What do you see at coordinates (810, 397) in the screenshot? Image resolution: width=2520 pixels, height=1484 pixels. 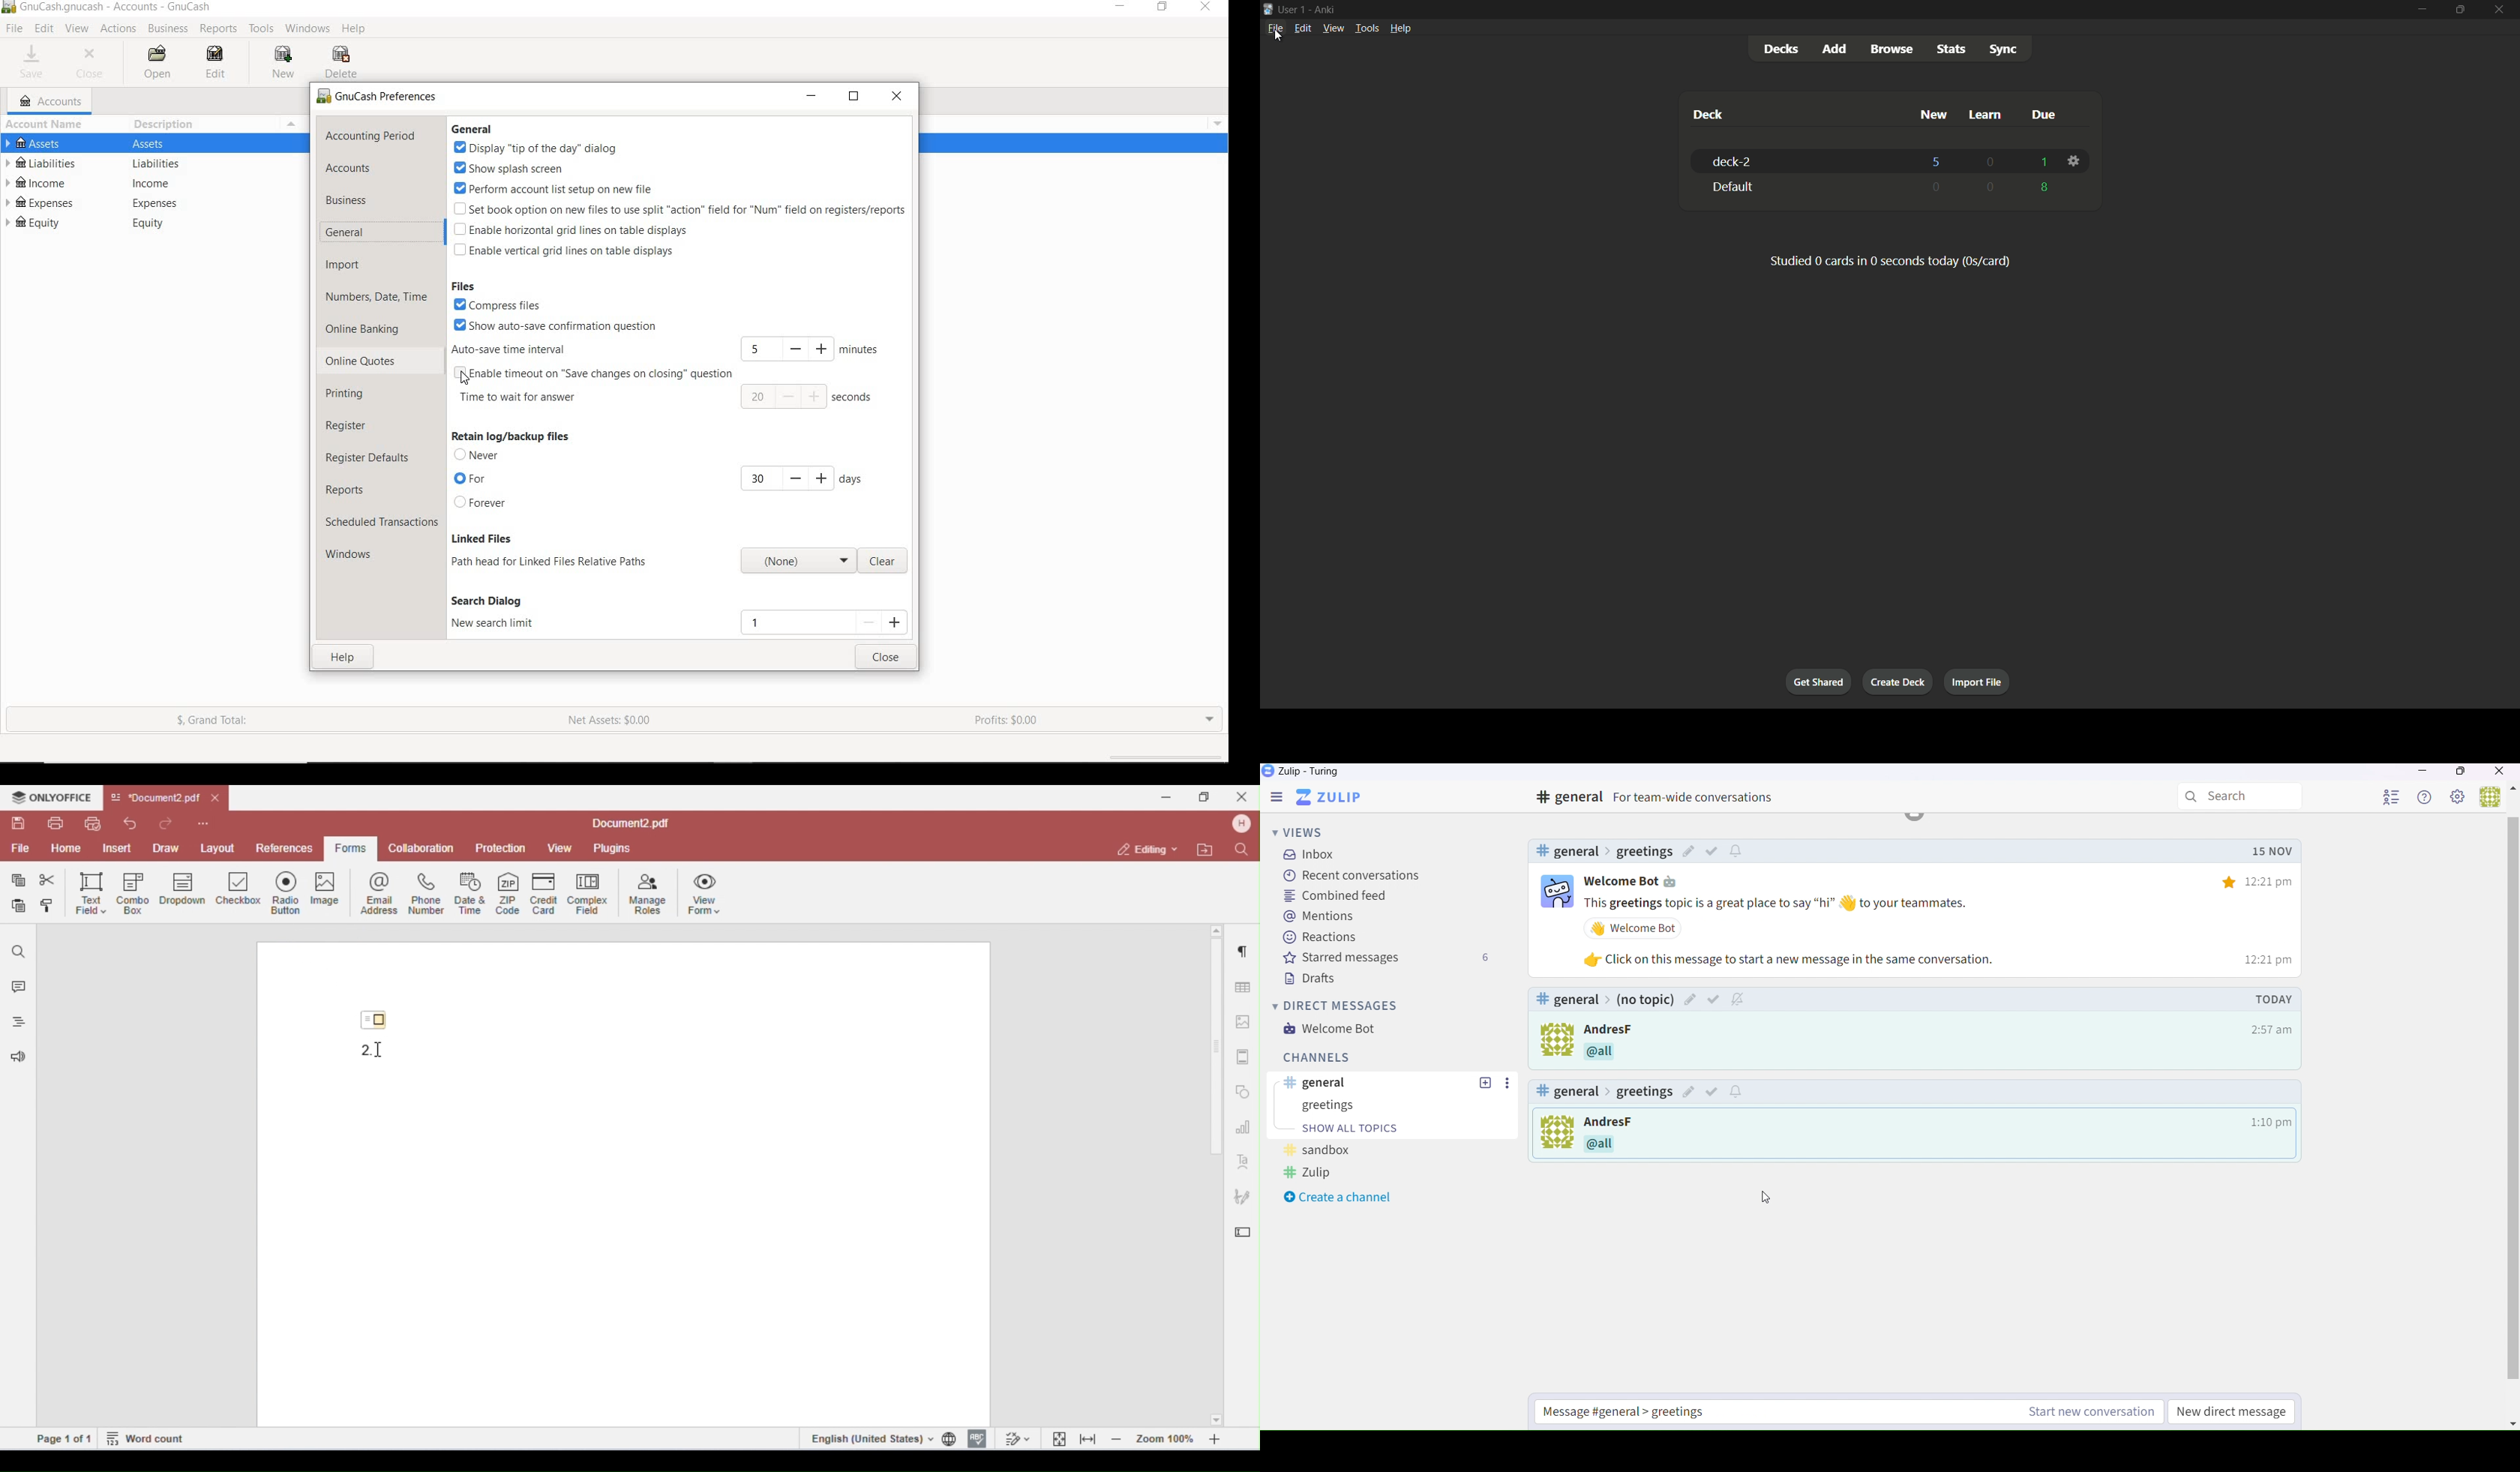 I see `number of seconds before question window opens` at bounding box center [810, 397].